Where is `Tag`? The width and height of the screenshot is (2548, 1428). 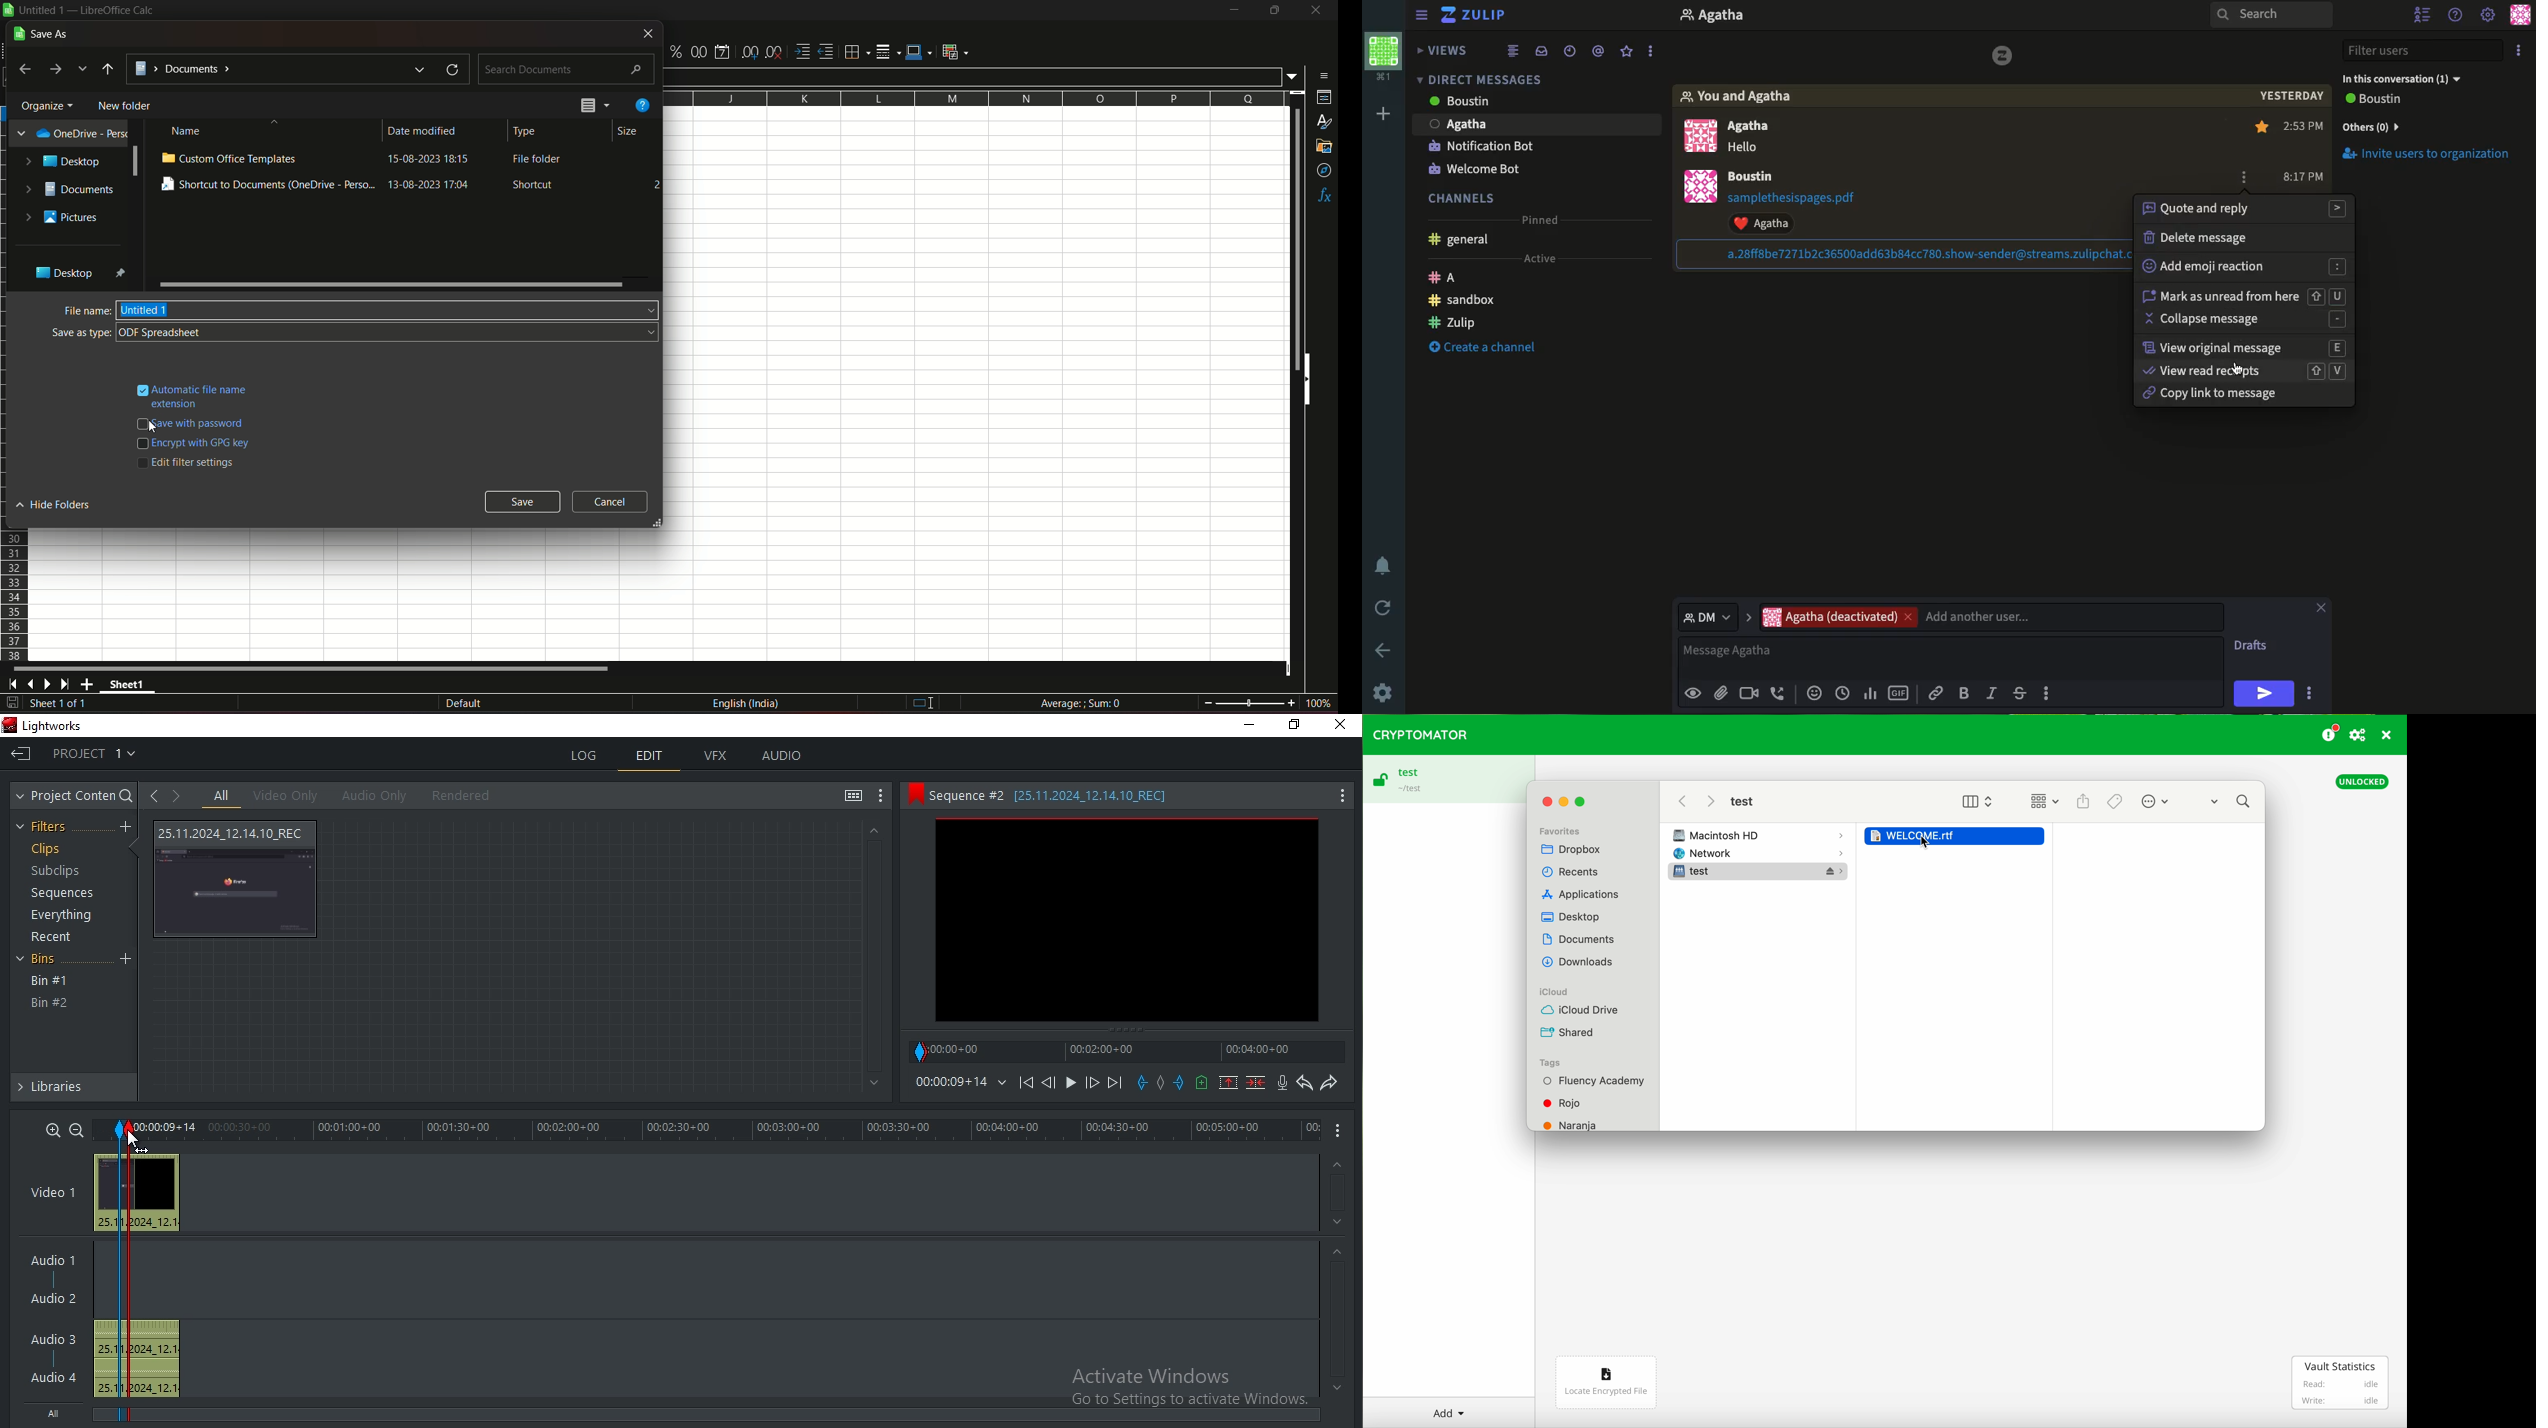
Tag is located at coordinates (1601, 49).